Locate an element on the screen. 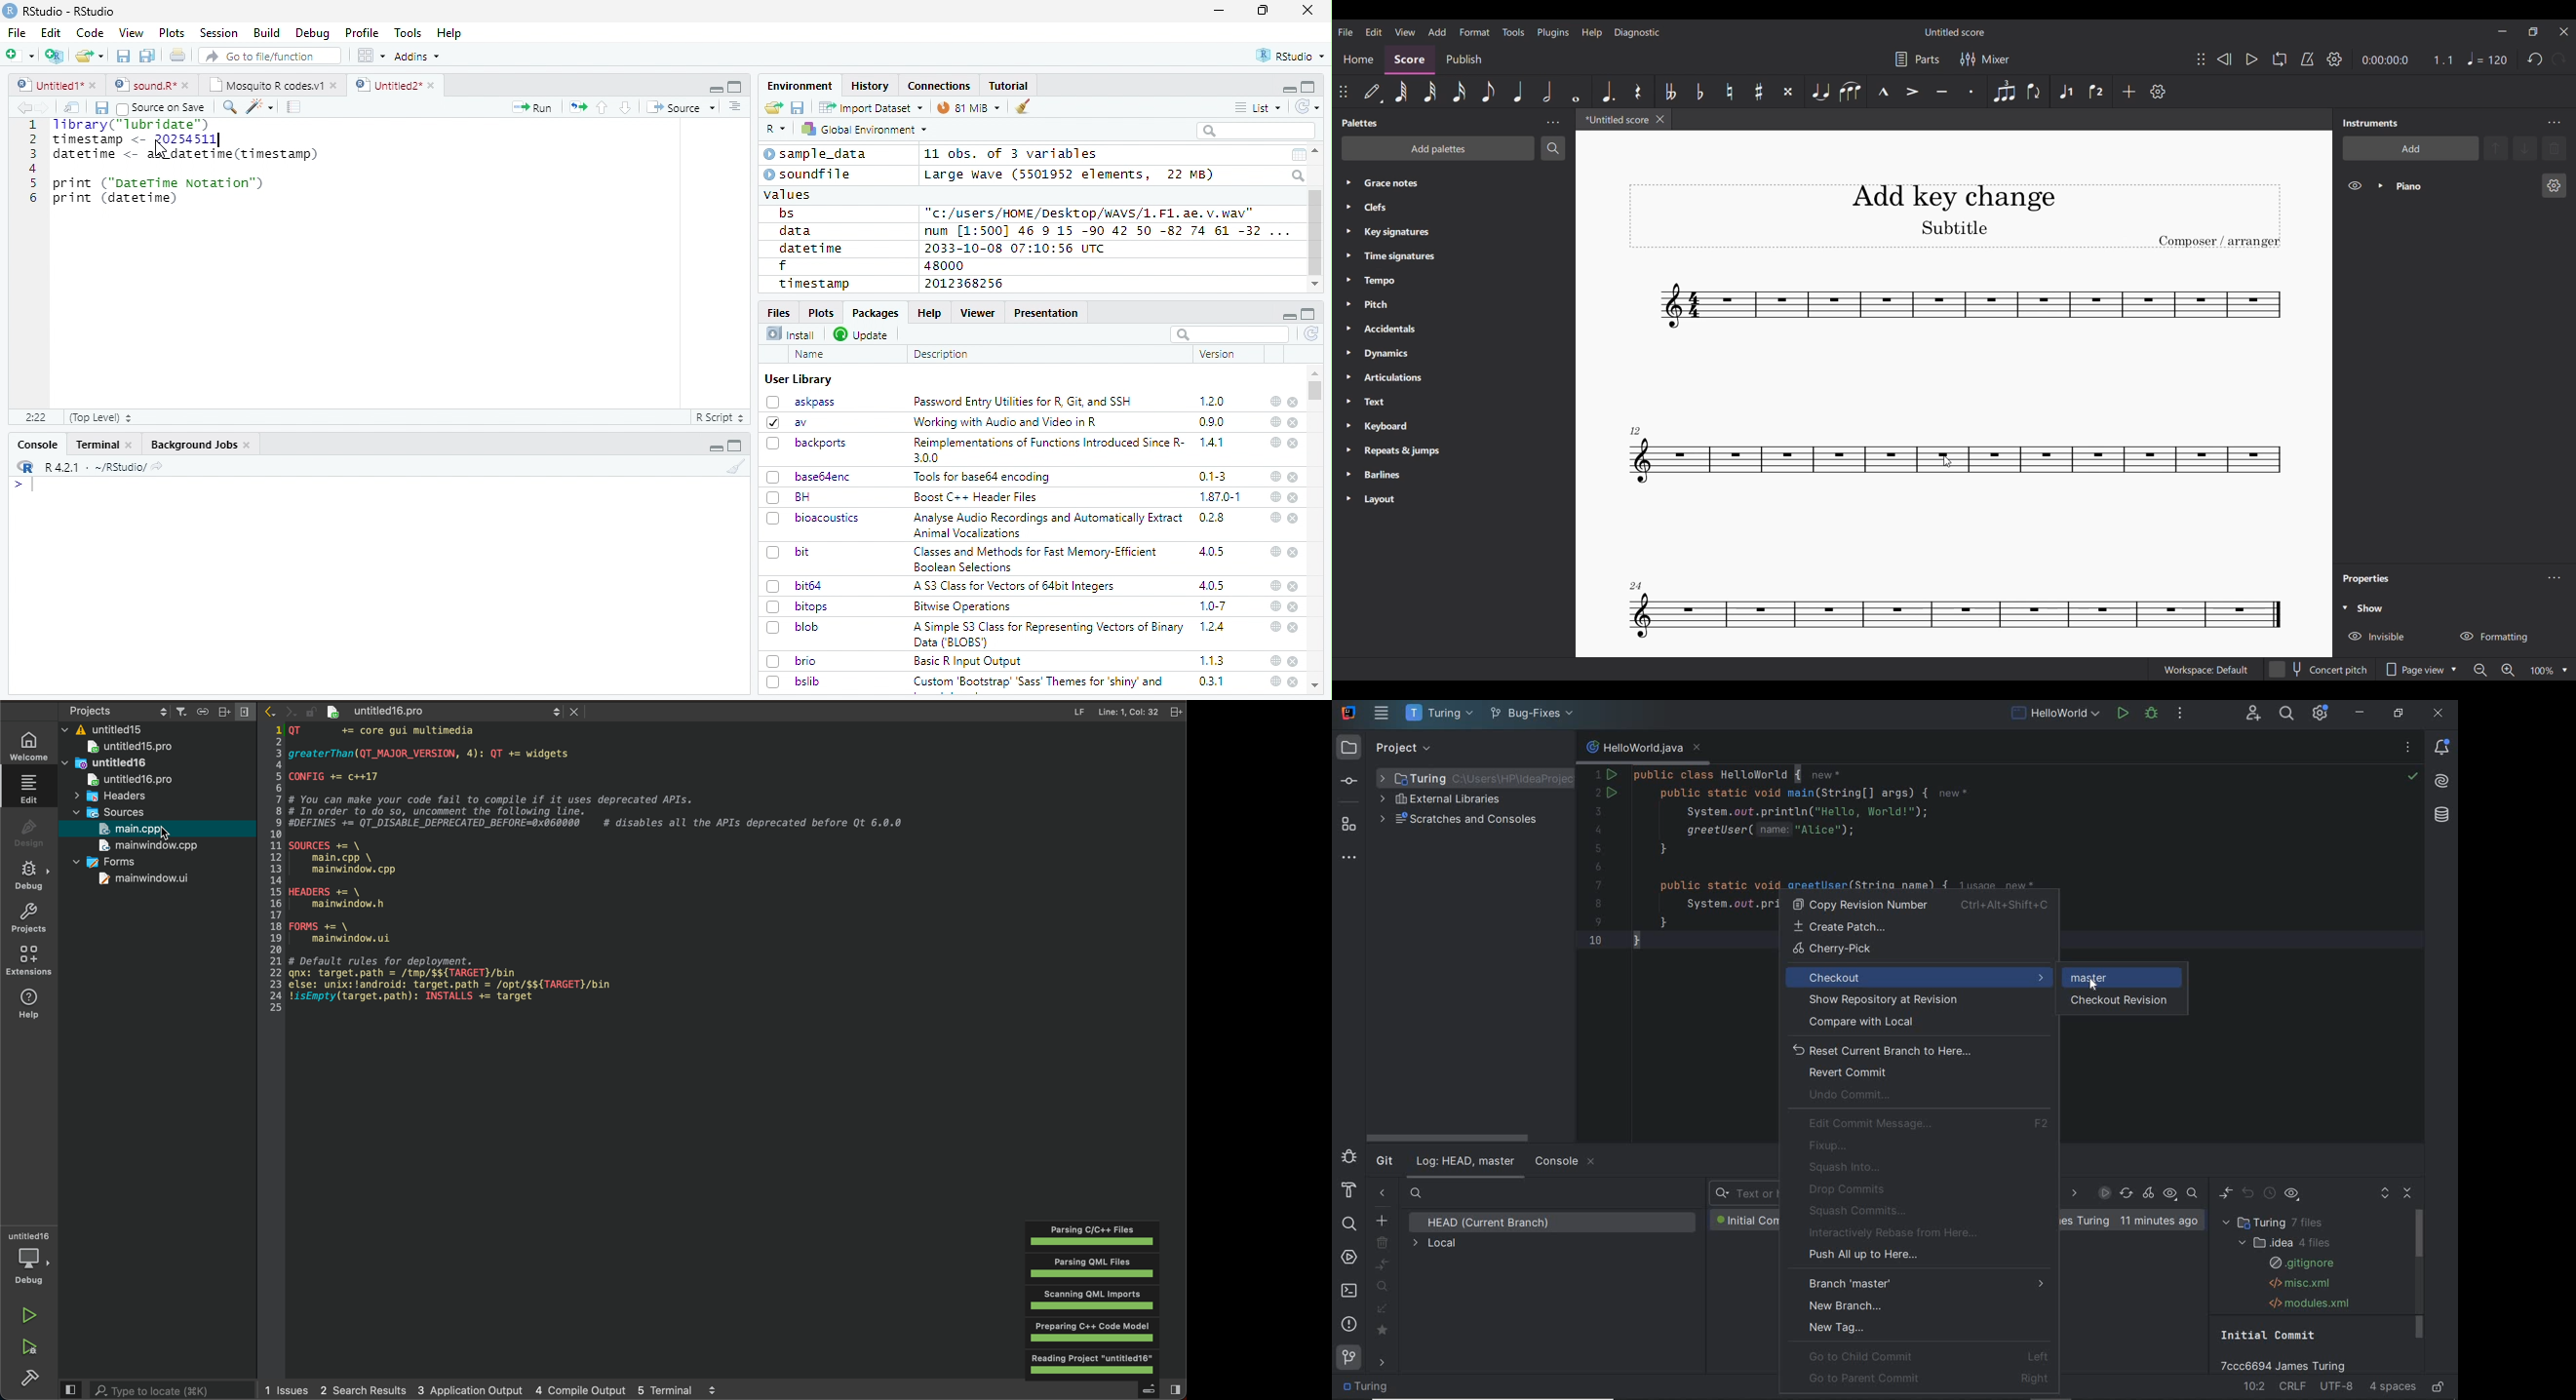 The height and width of the screenshot is (1400, 2576). open an existing file is located at coordinates (89, 57).